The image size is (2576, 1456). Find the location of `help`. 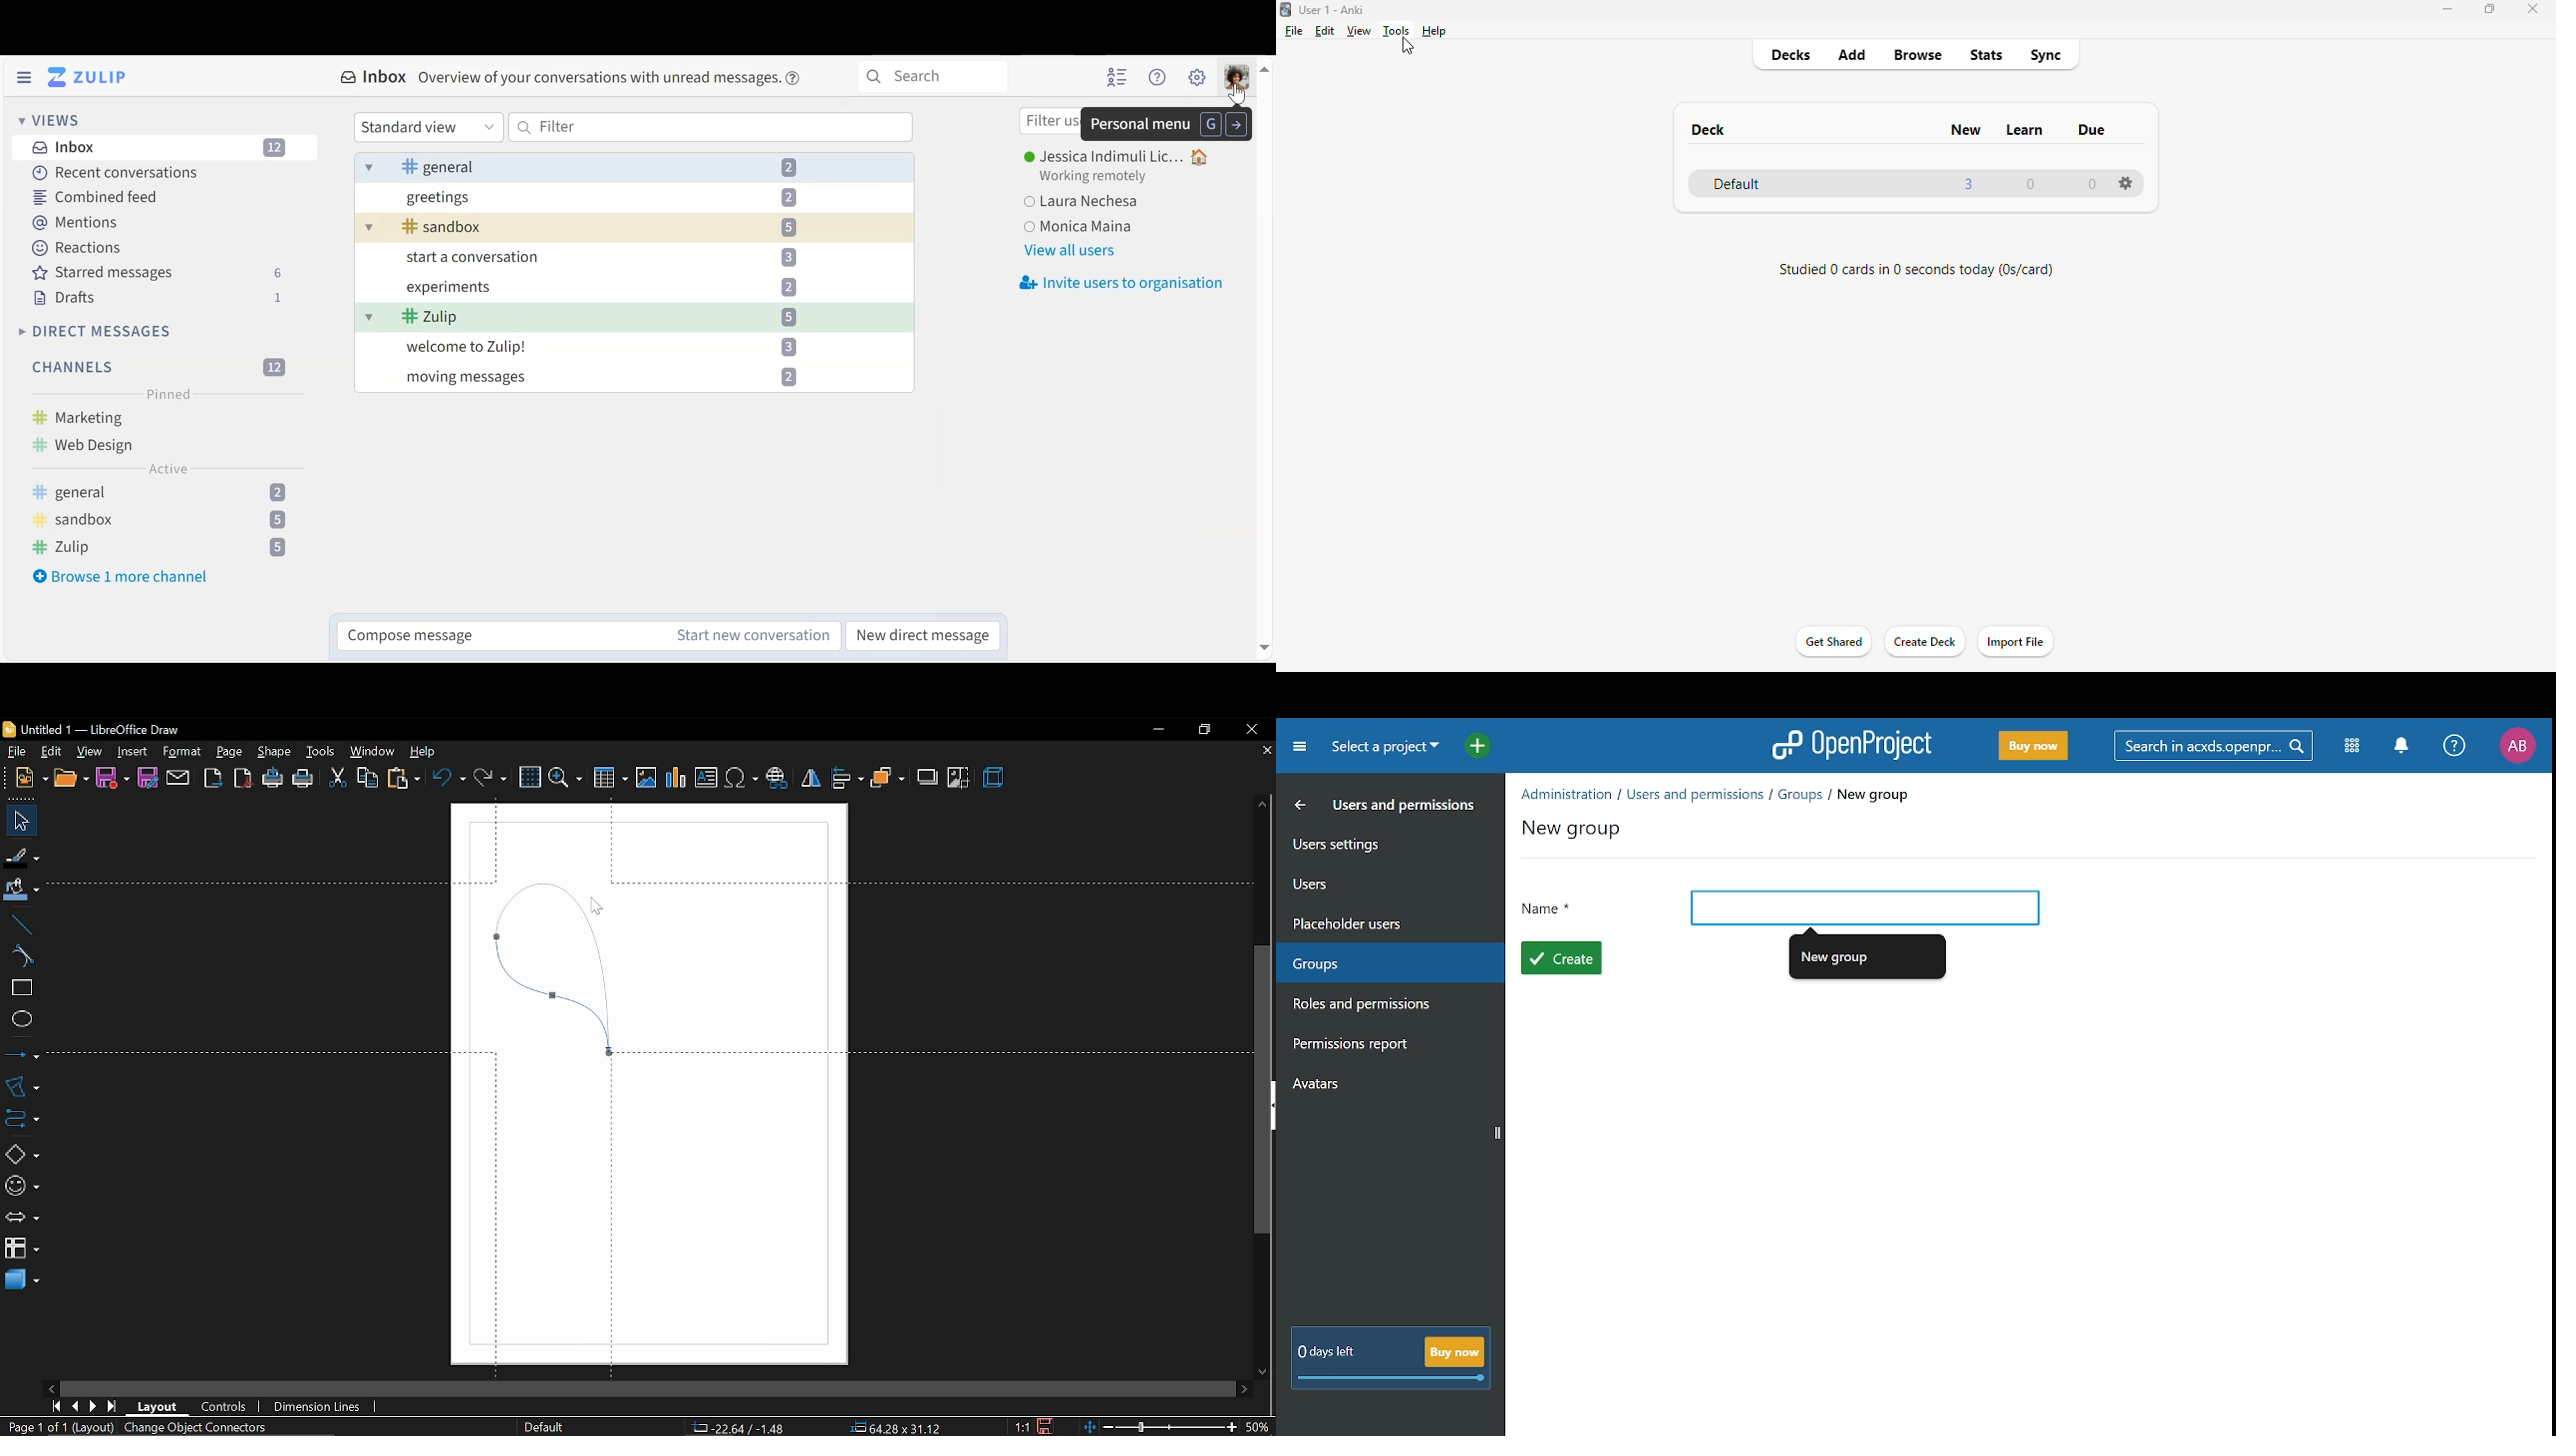

help is located at coordinates (1433, 31).